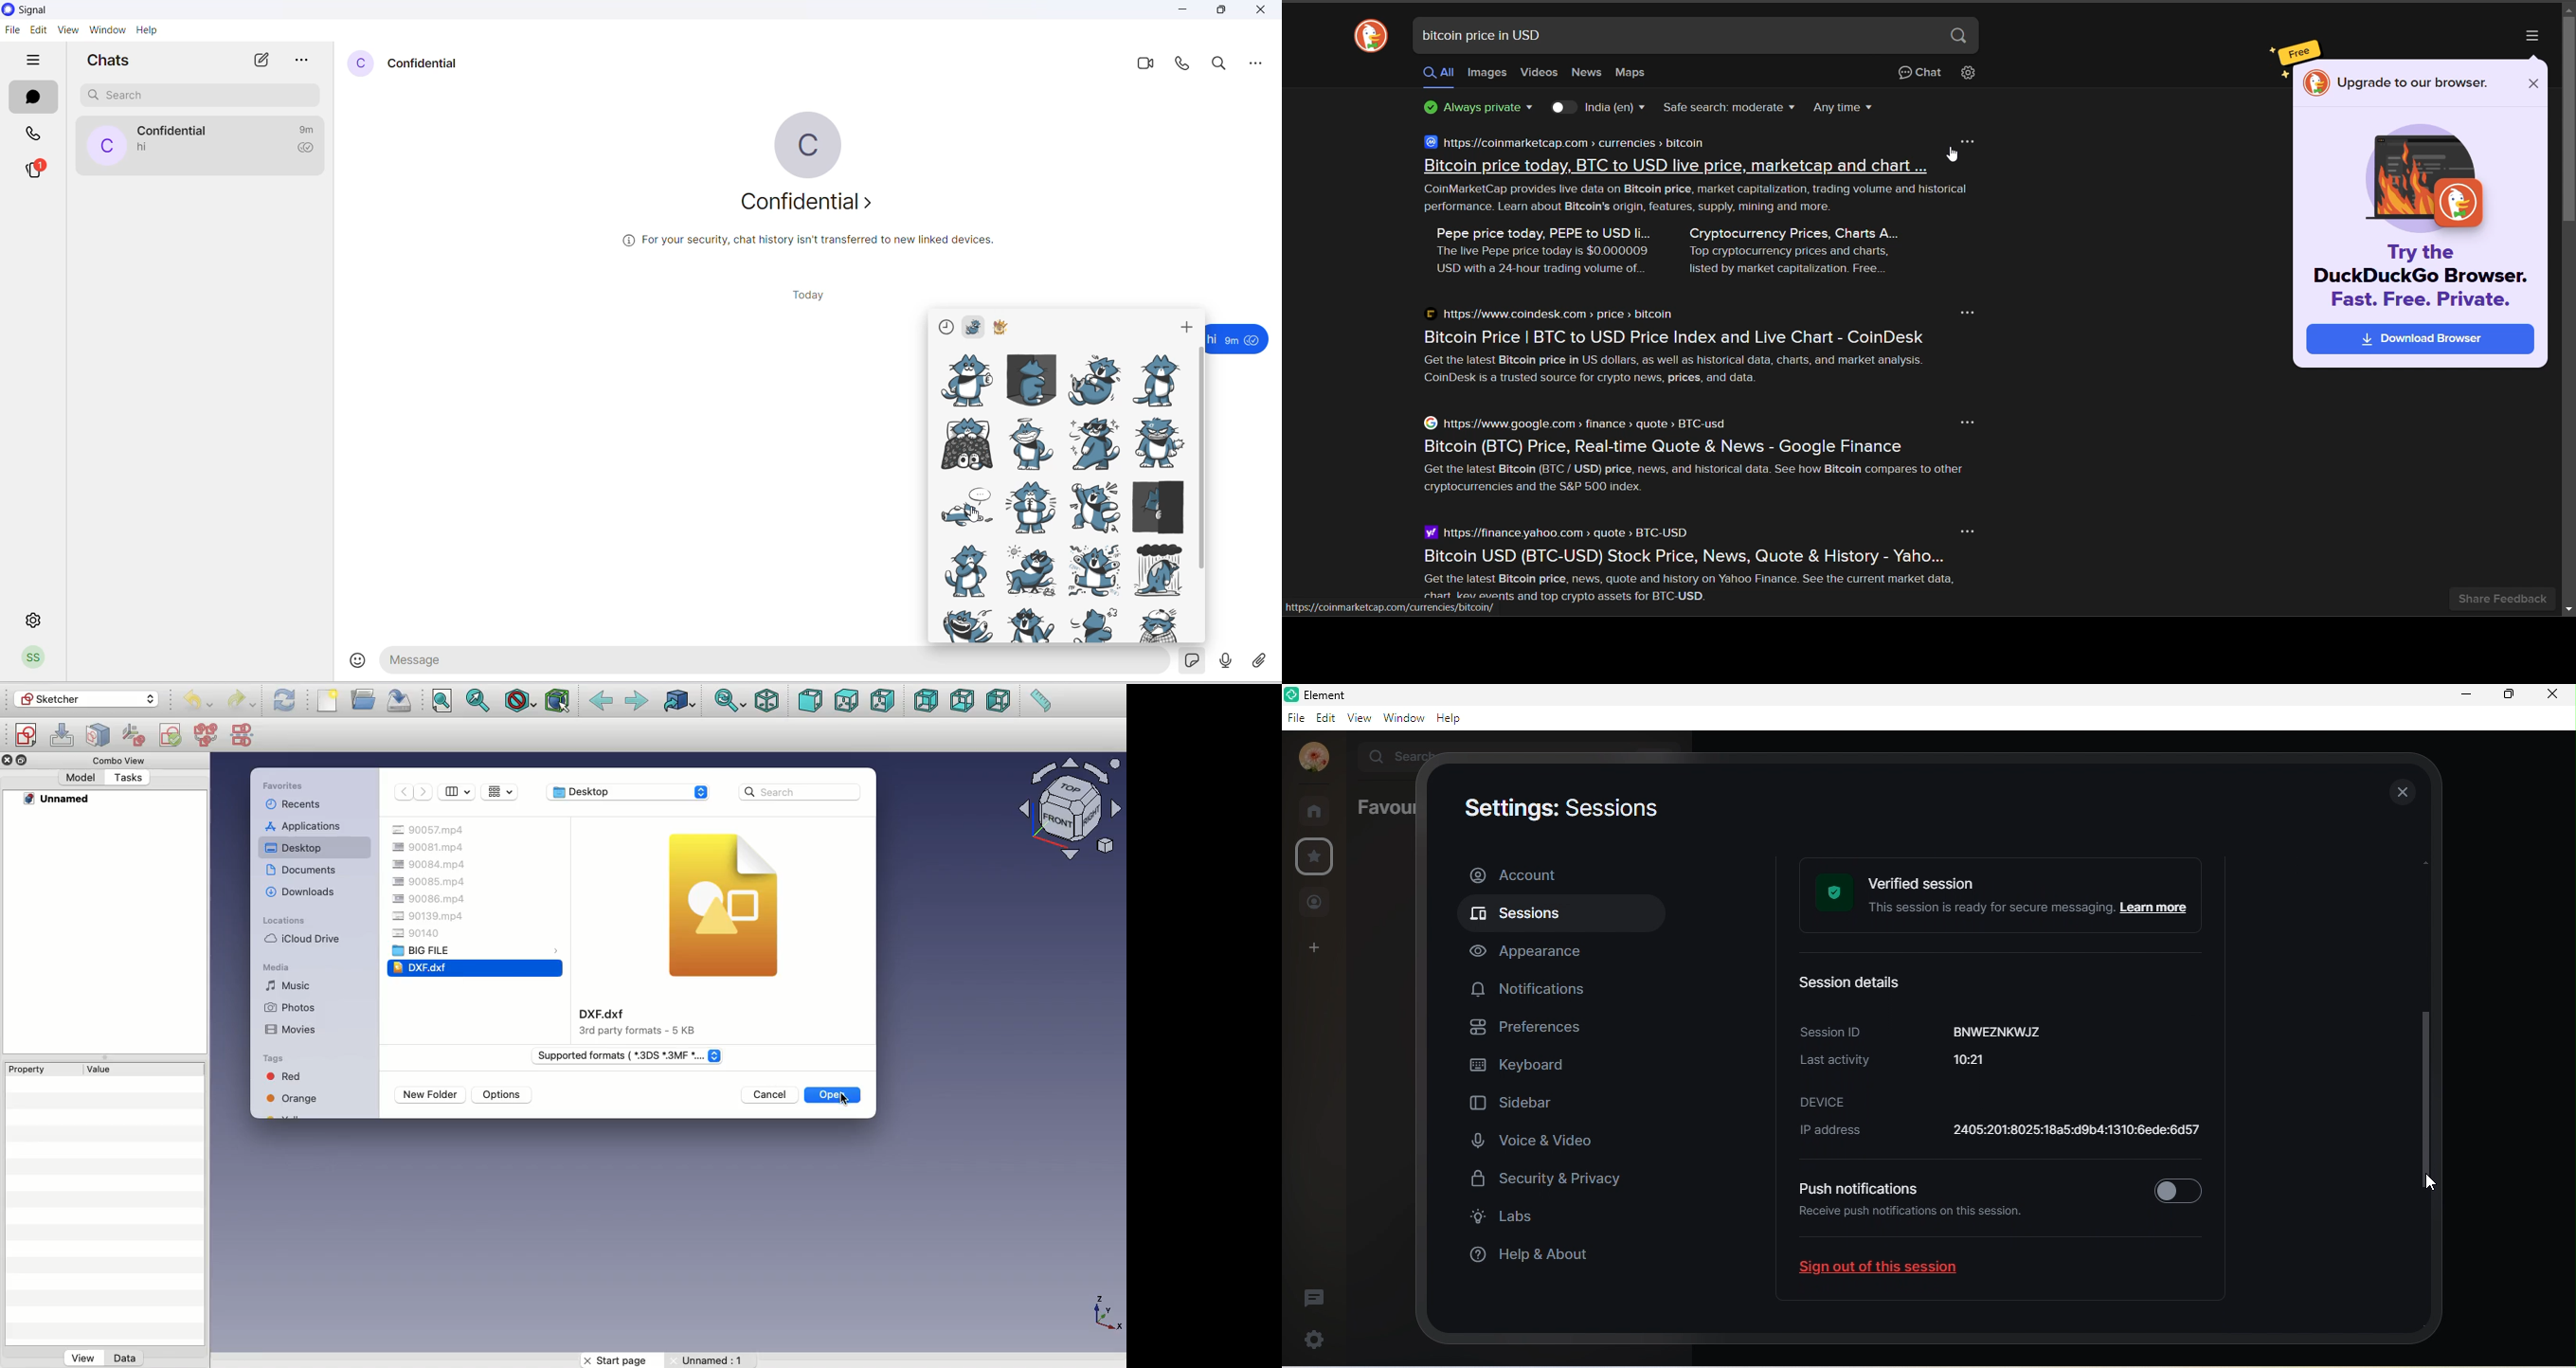 The width and height of the screenshot is (2576, 1372). What do you see at coordinates (523, 702) in the screenshot?
I see `Draw style` at bounding box center [523, 702].